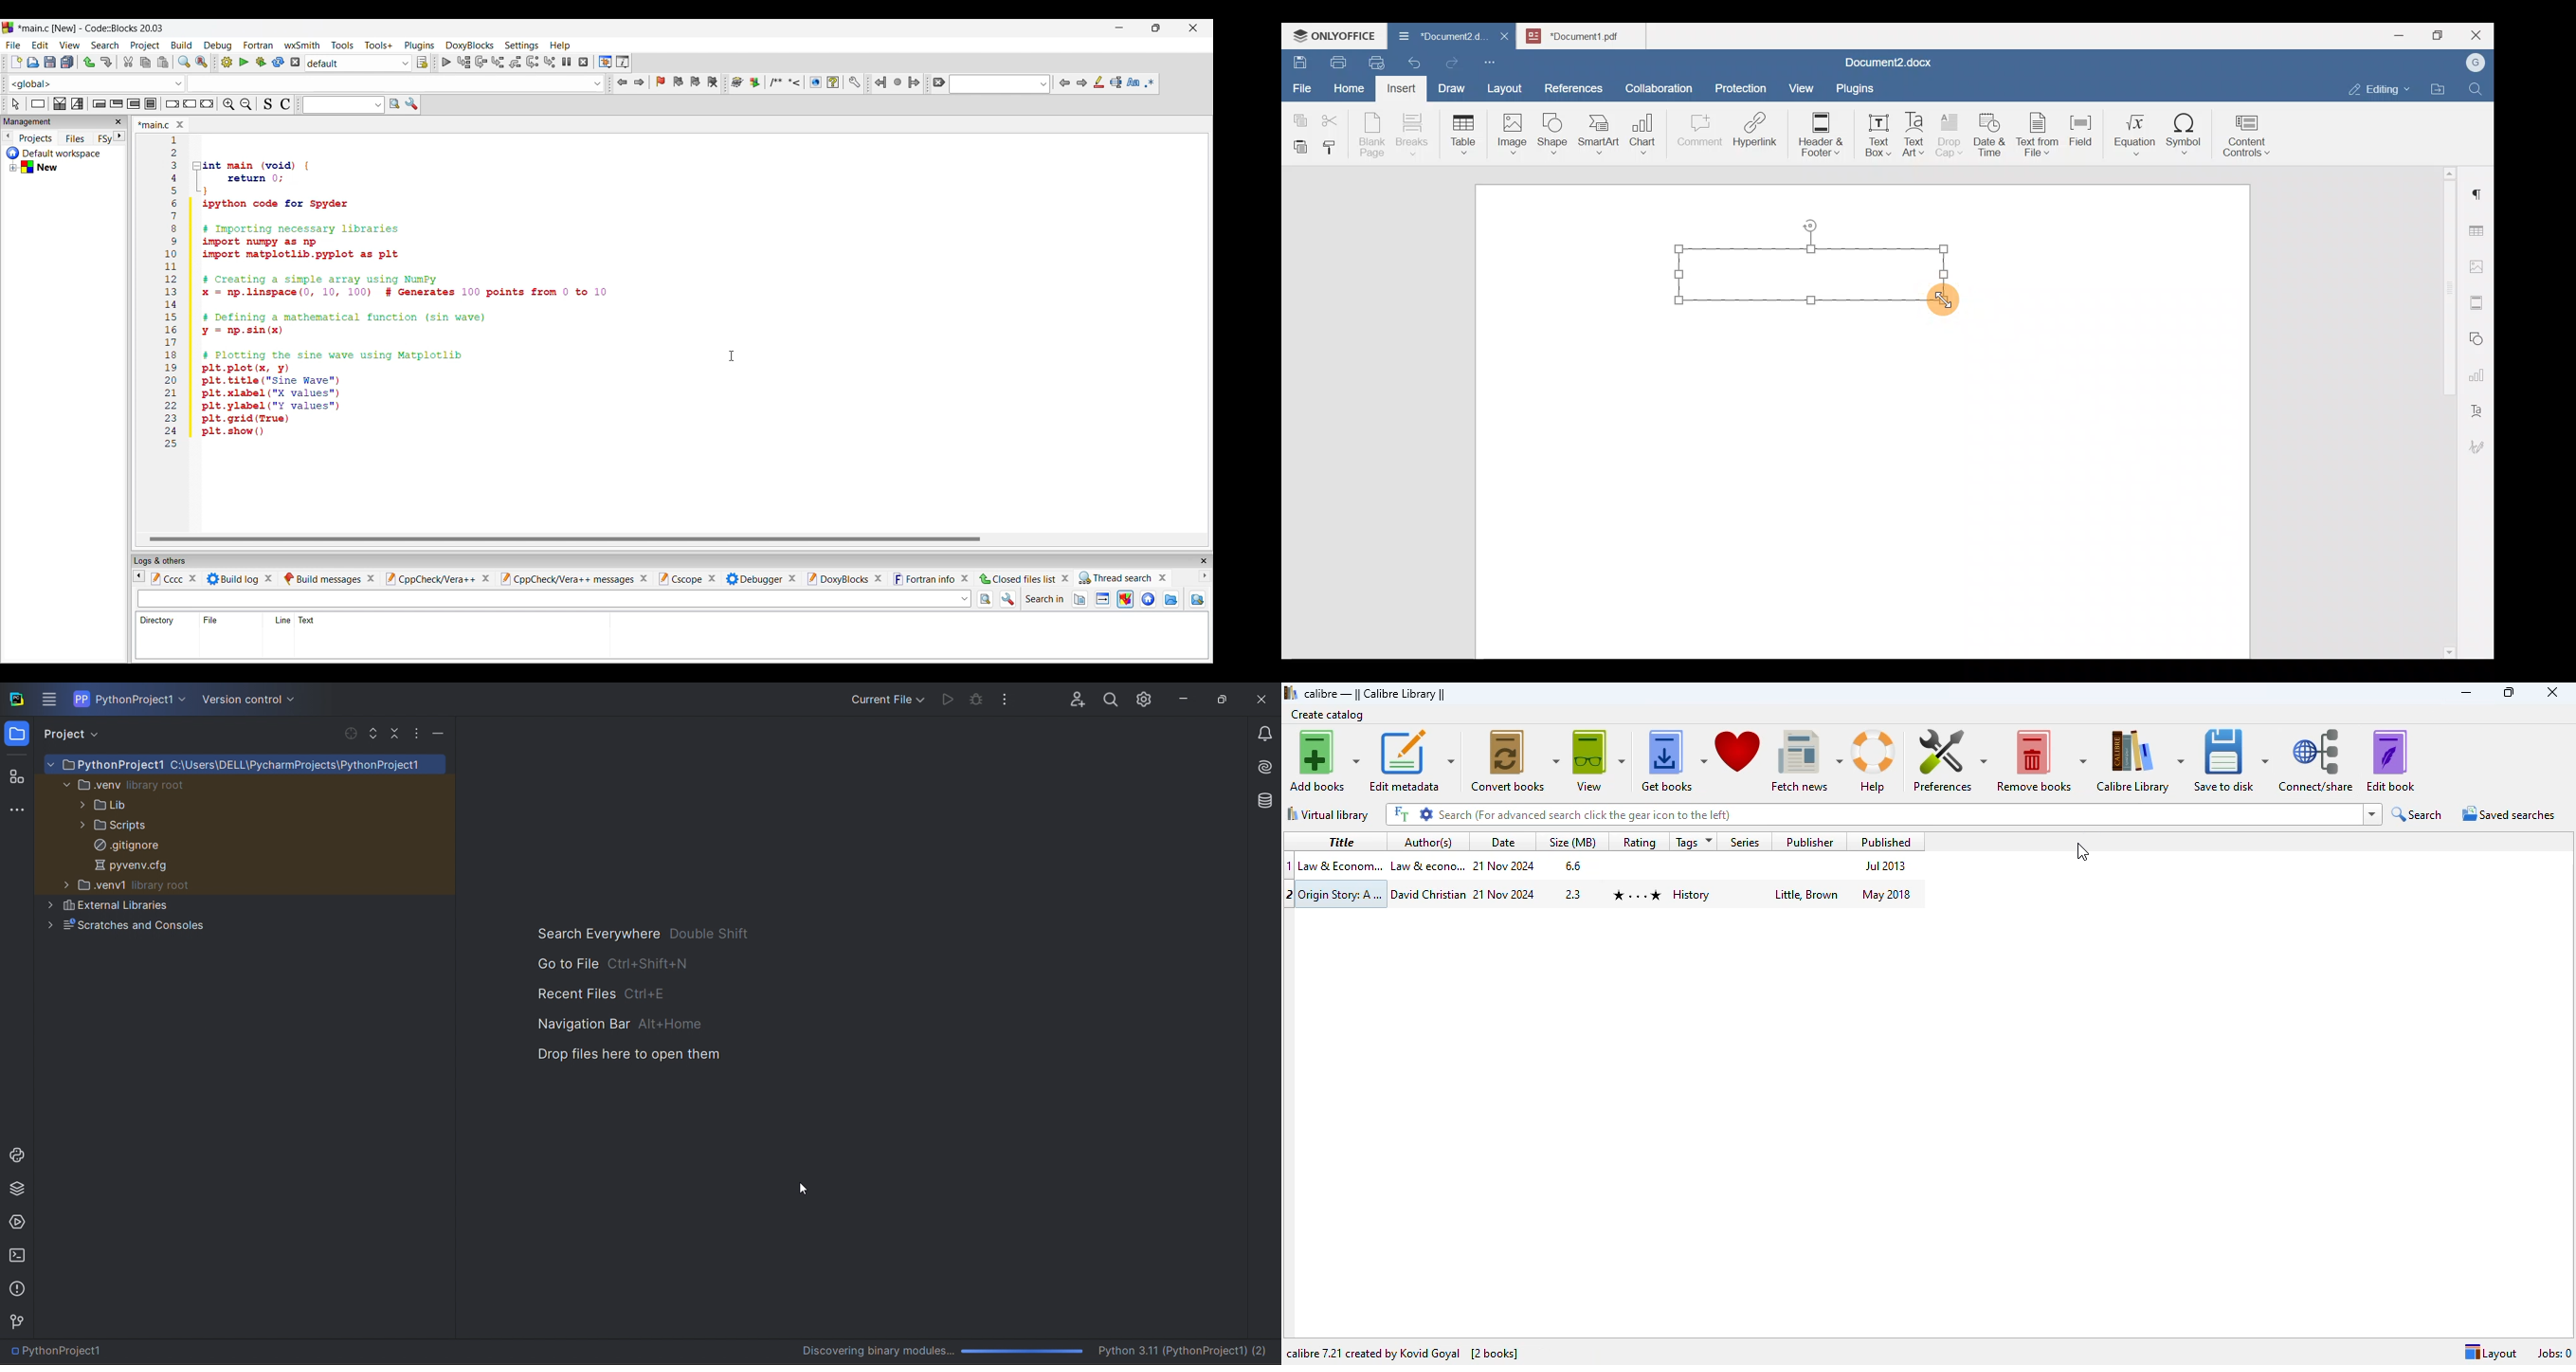  Describe the element at coordinates (914, 80) in the screenshot. I see `Jump forward` at that location.